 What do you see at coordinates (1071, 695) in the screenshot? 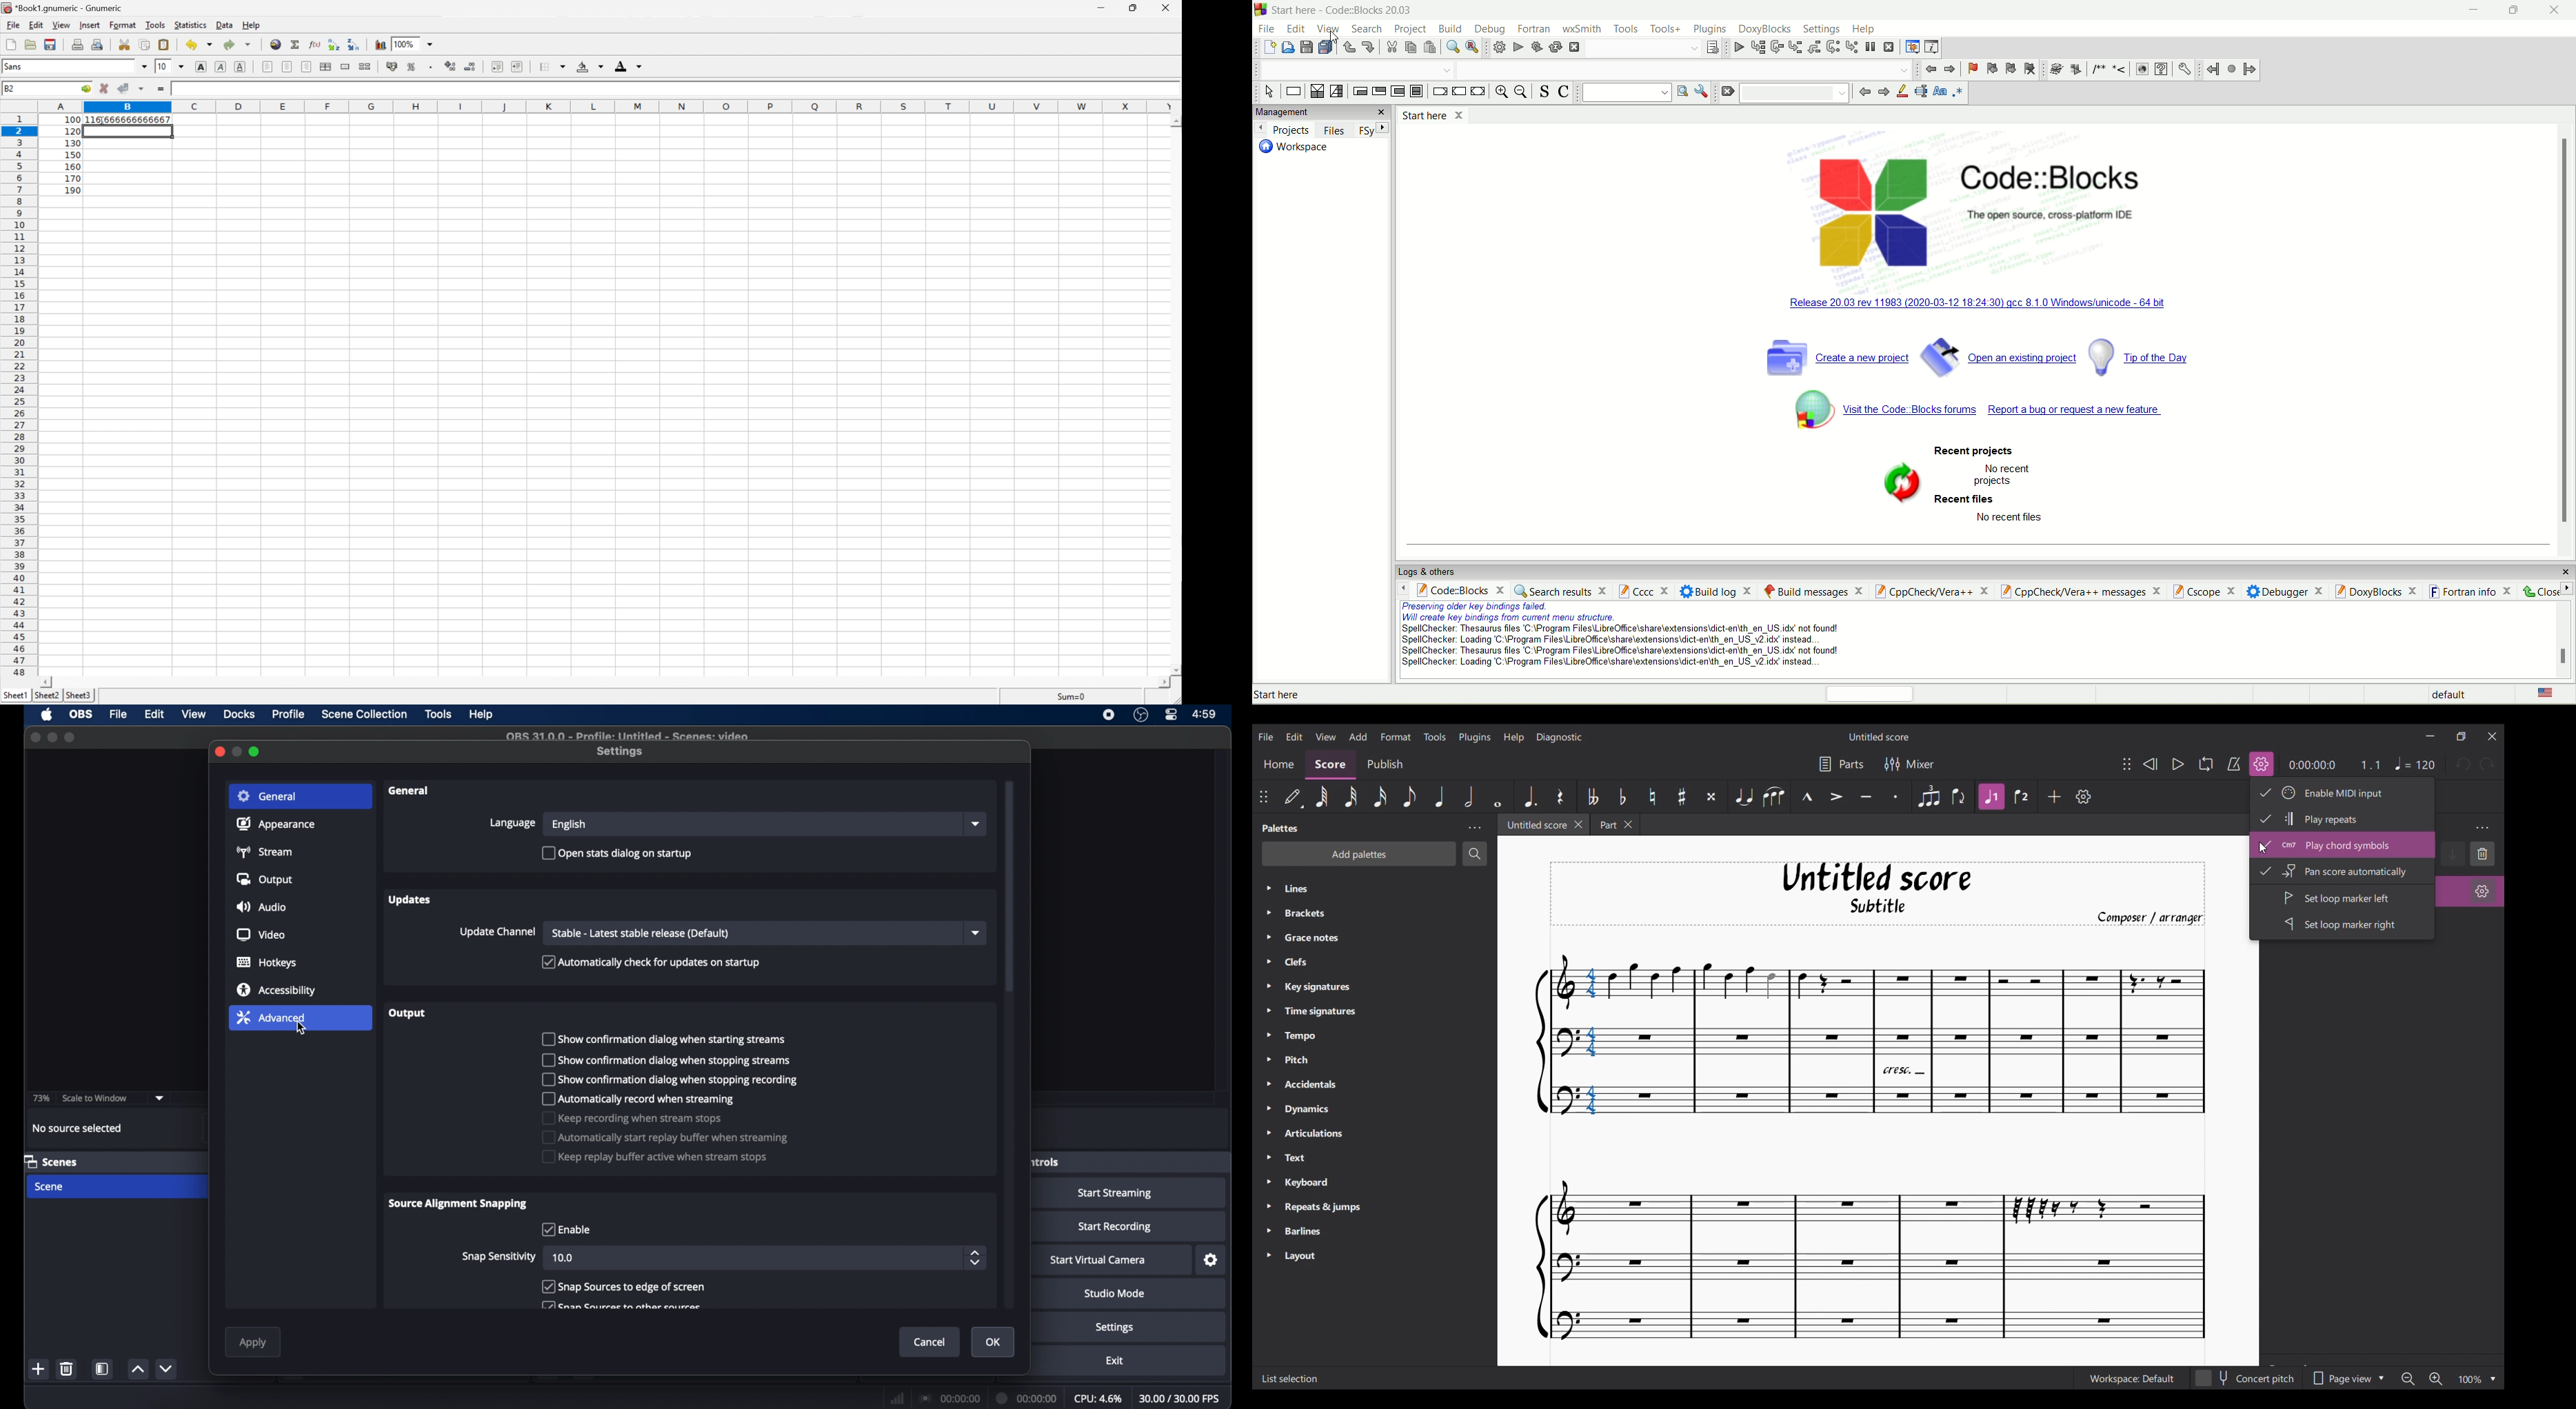
I see `Sum=0` at bounding box center [1071, 695].